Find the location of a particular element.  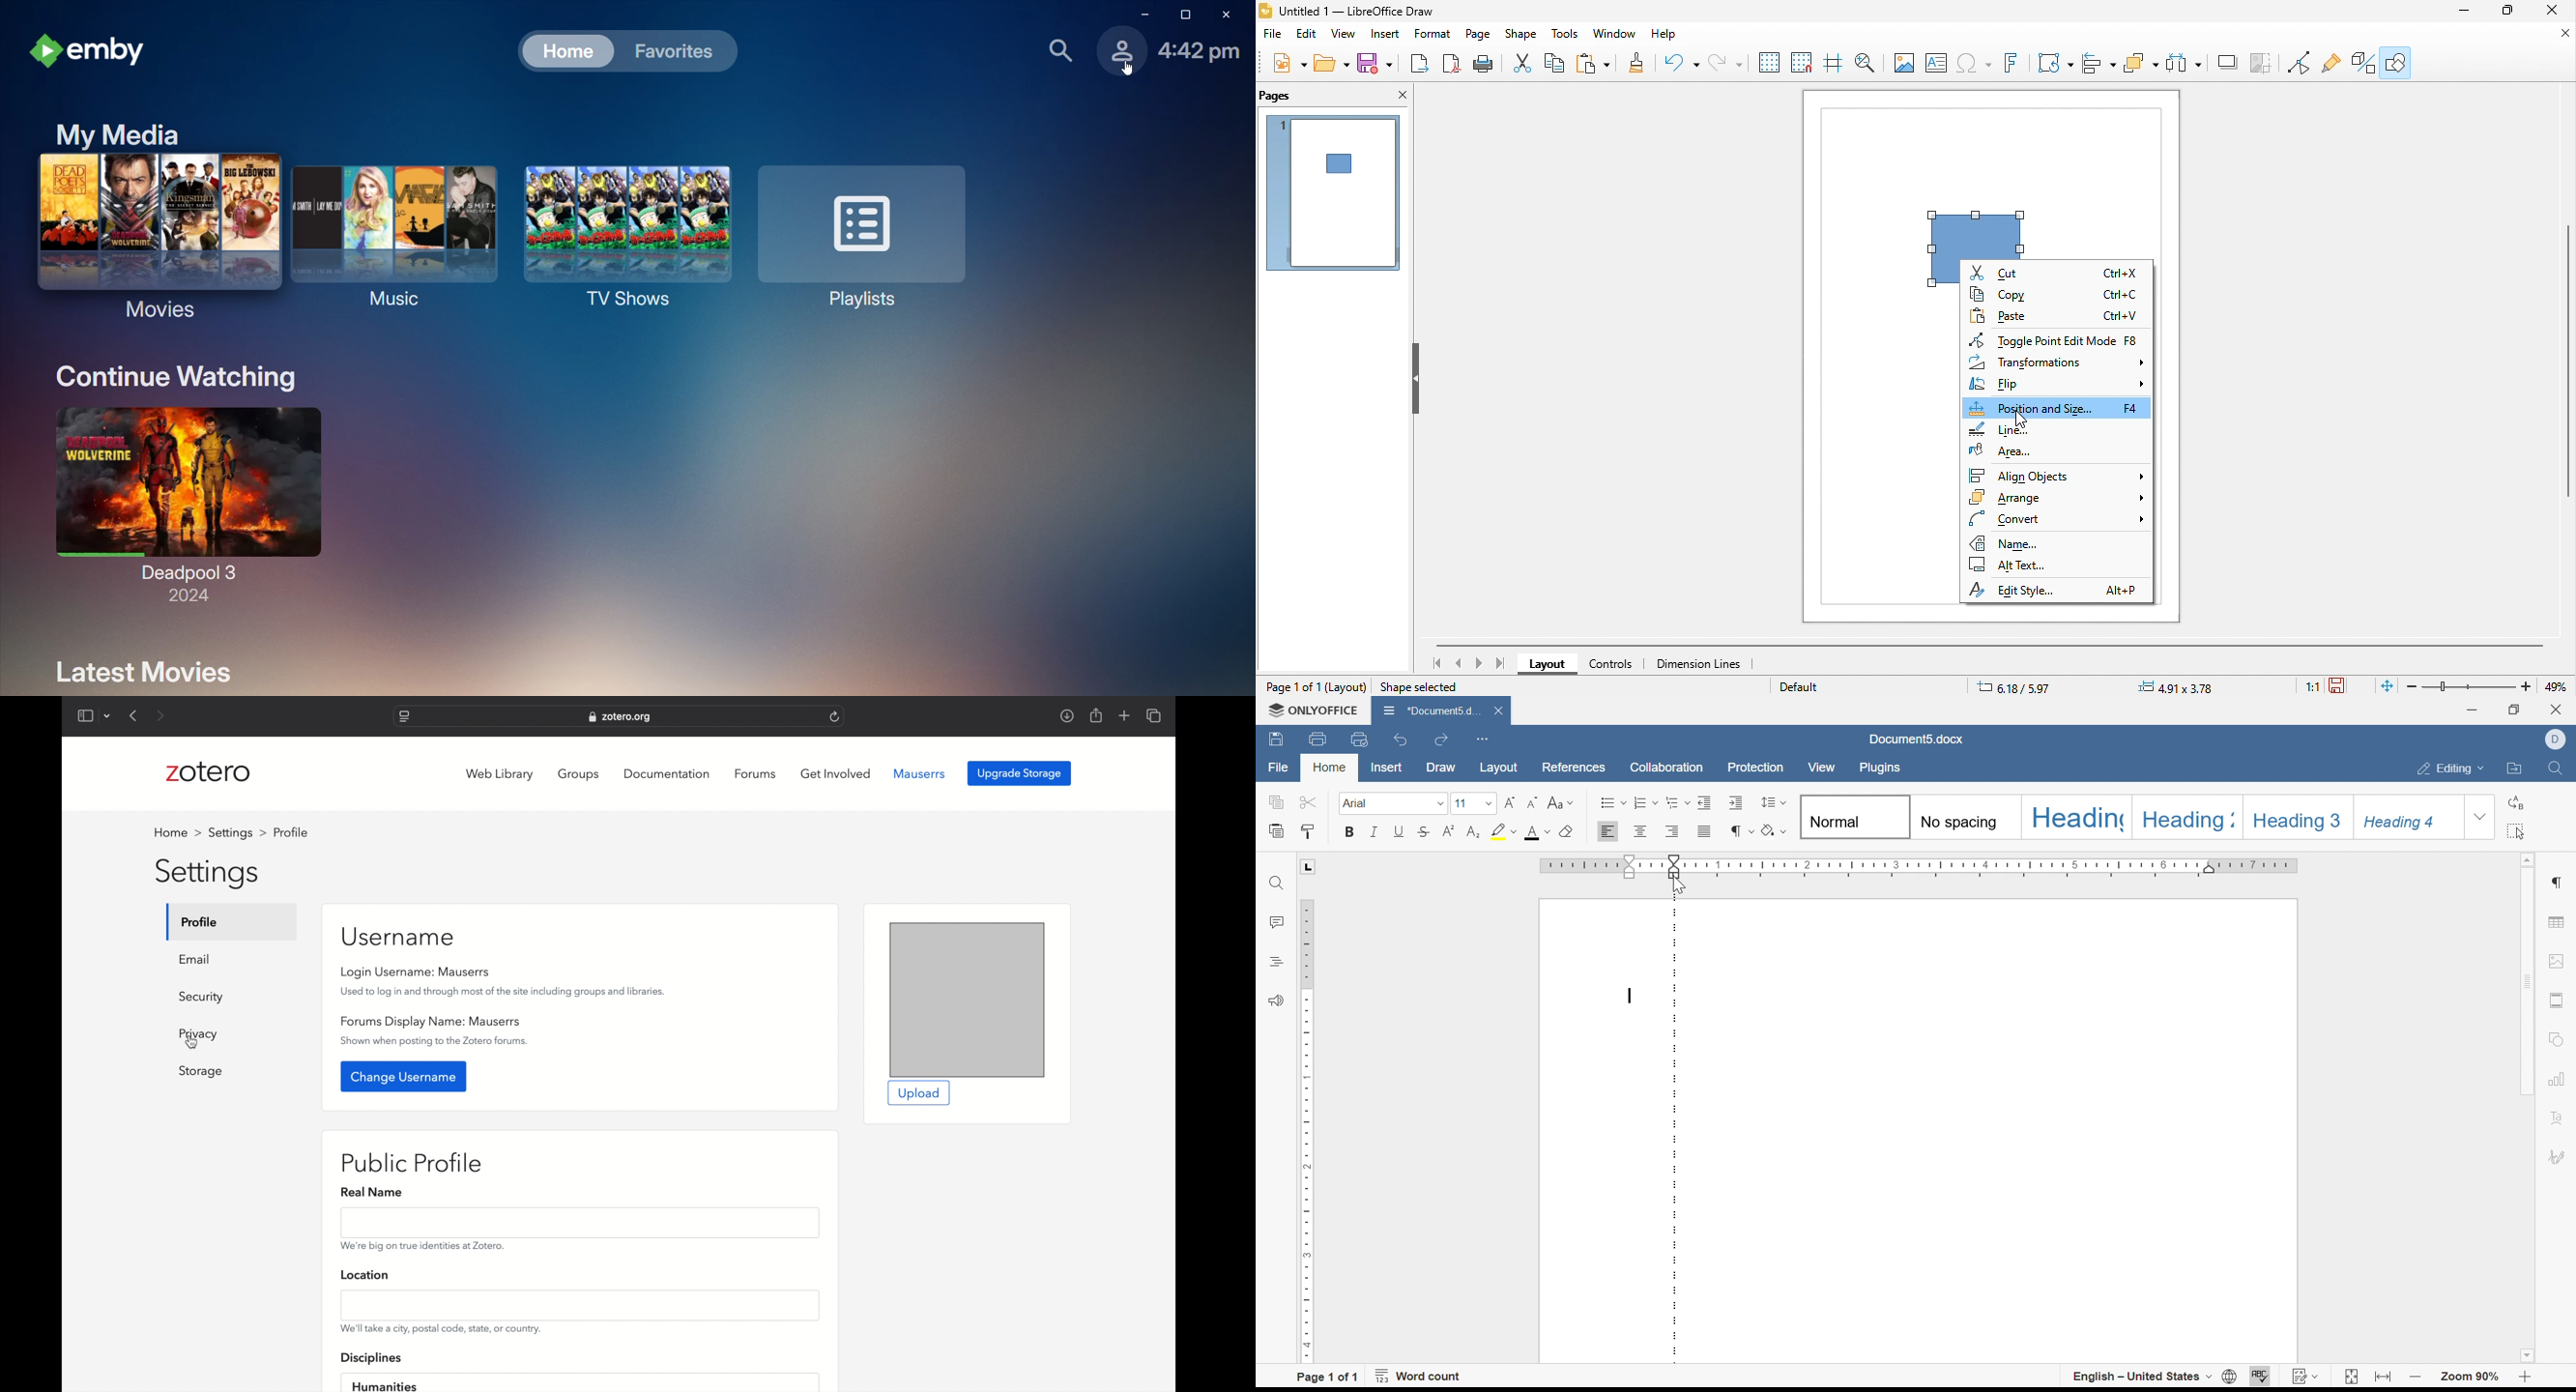

We'll taken a city, postal code, state or country is located at coordinates (441, 1329).